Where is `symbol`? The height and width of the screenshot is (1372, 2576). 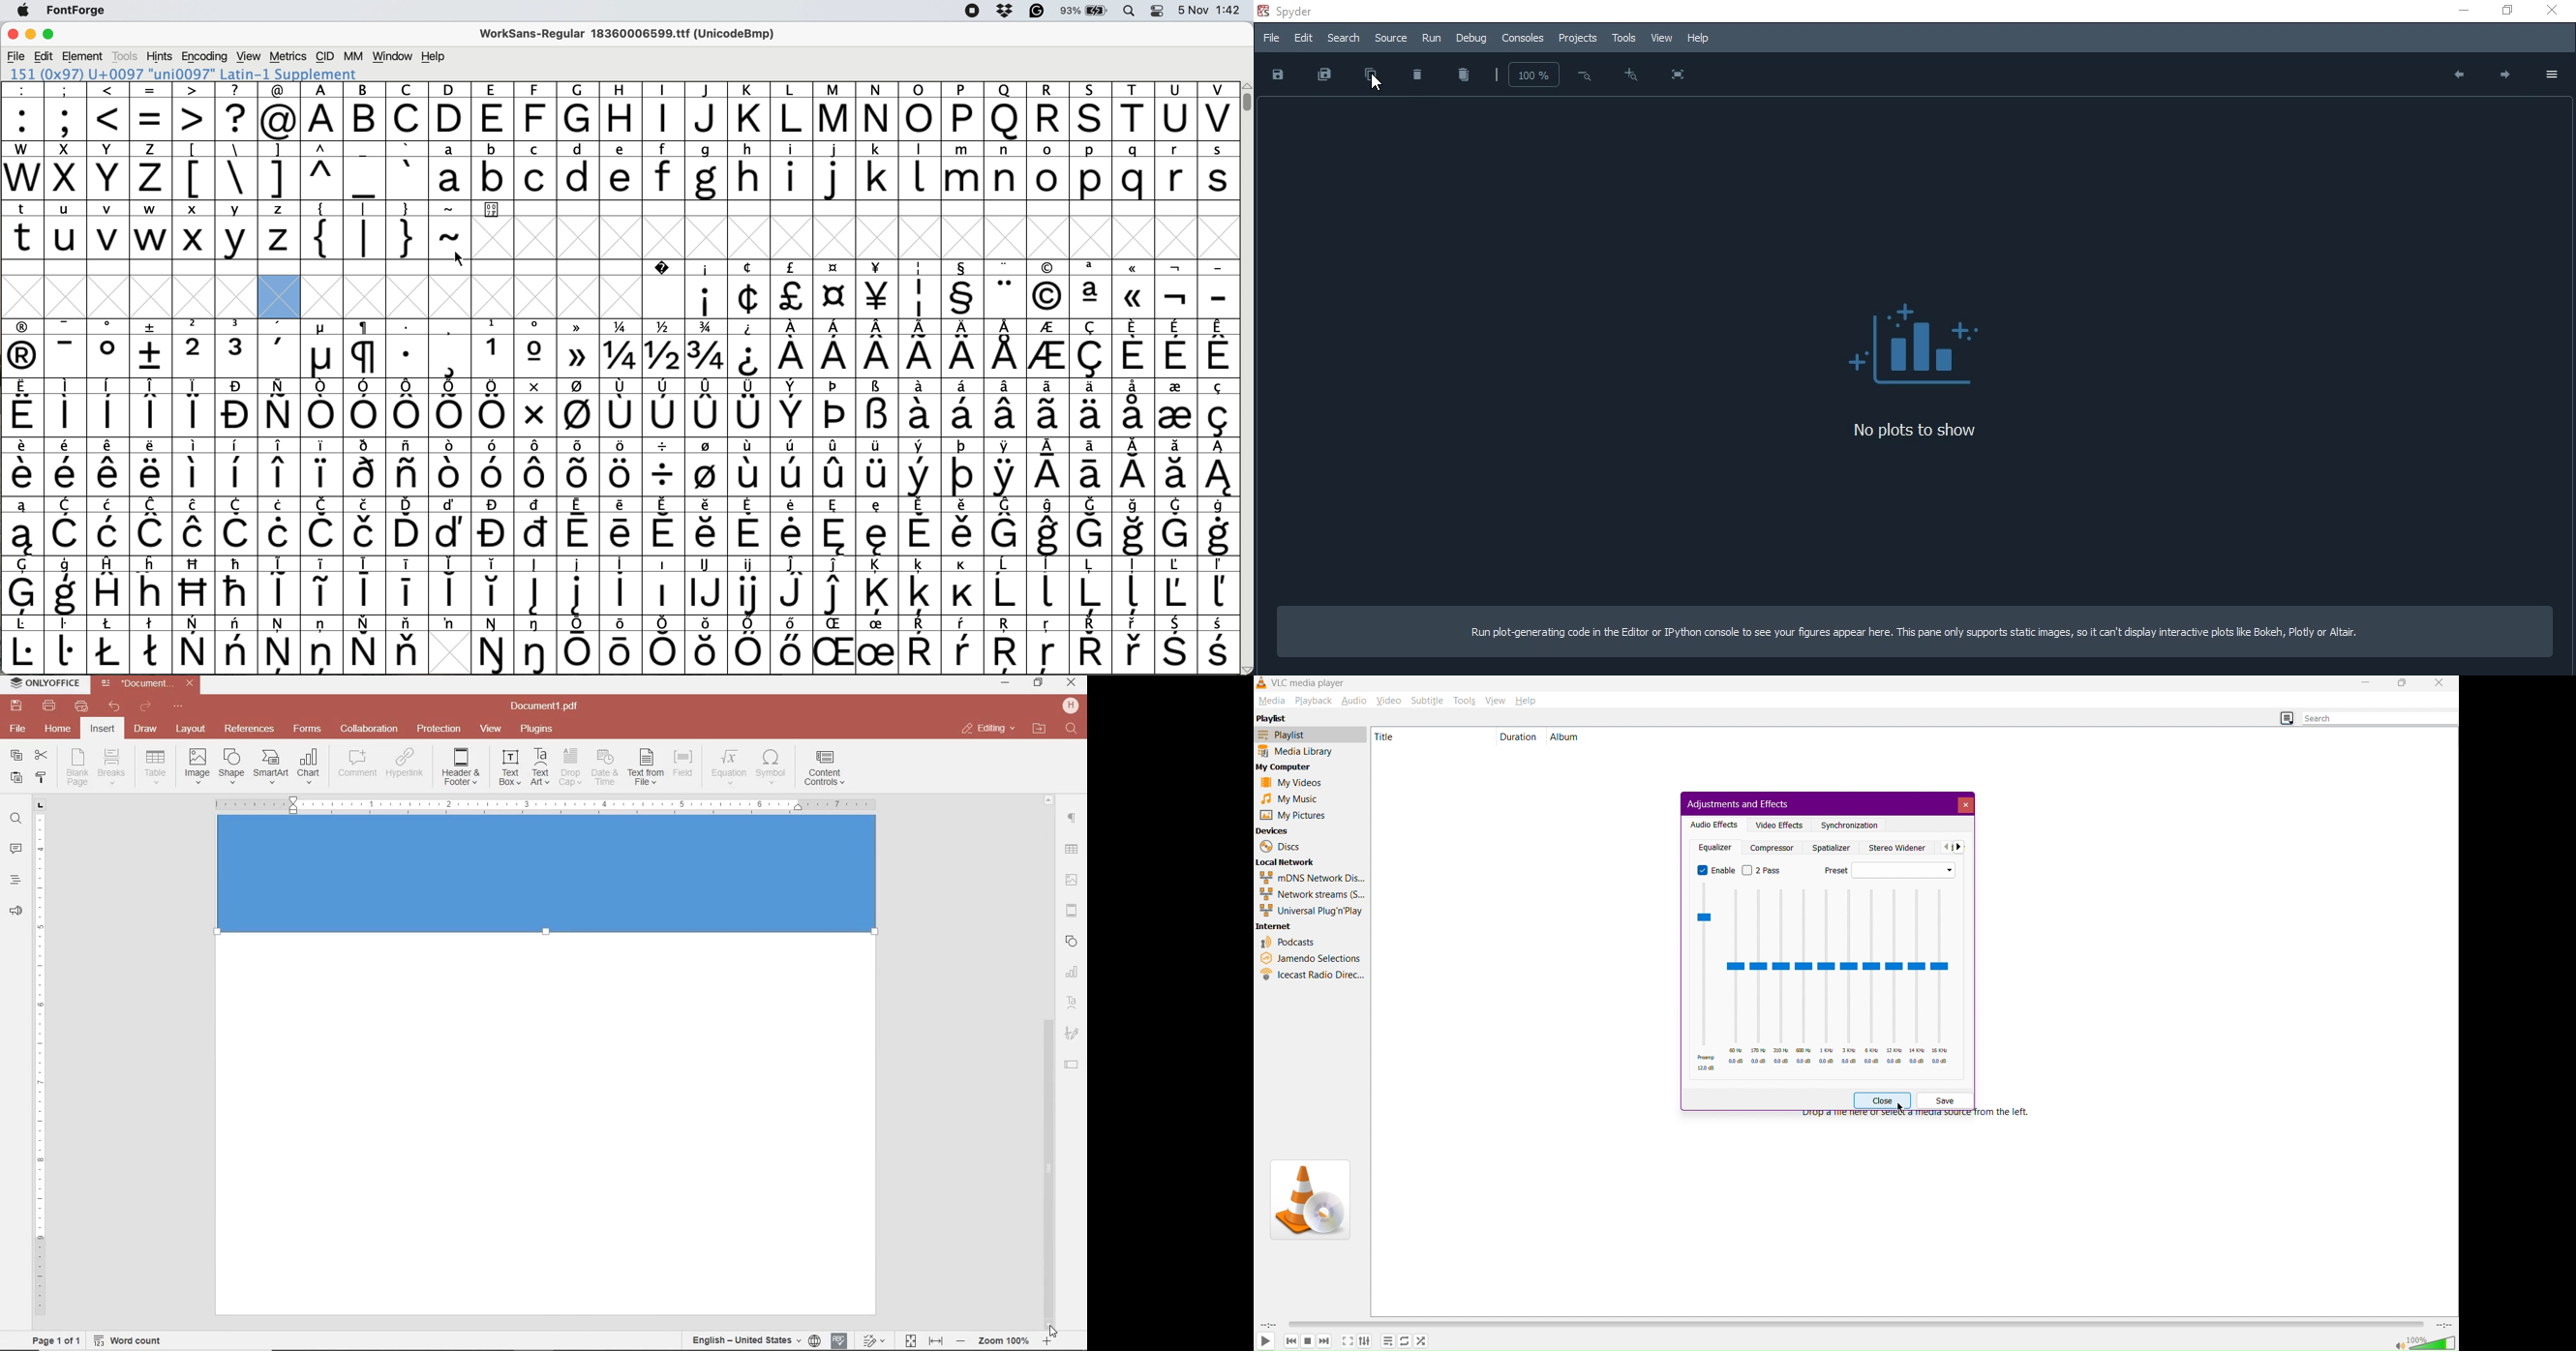
symbol is located at coordinates (792, 349).